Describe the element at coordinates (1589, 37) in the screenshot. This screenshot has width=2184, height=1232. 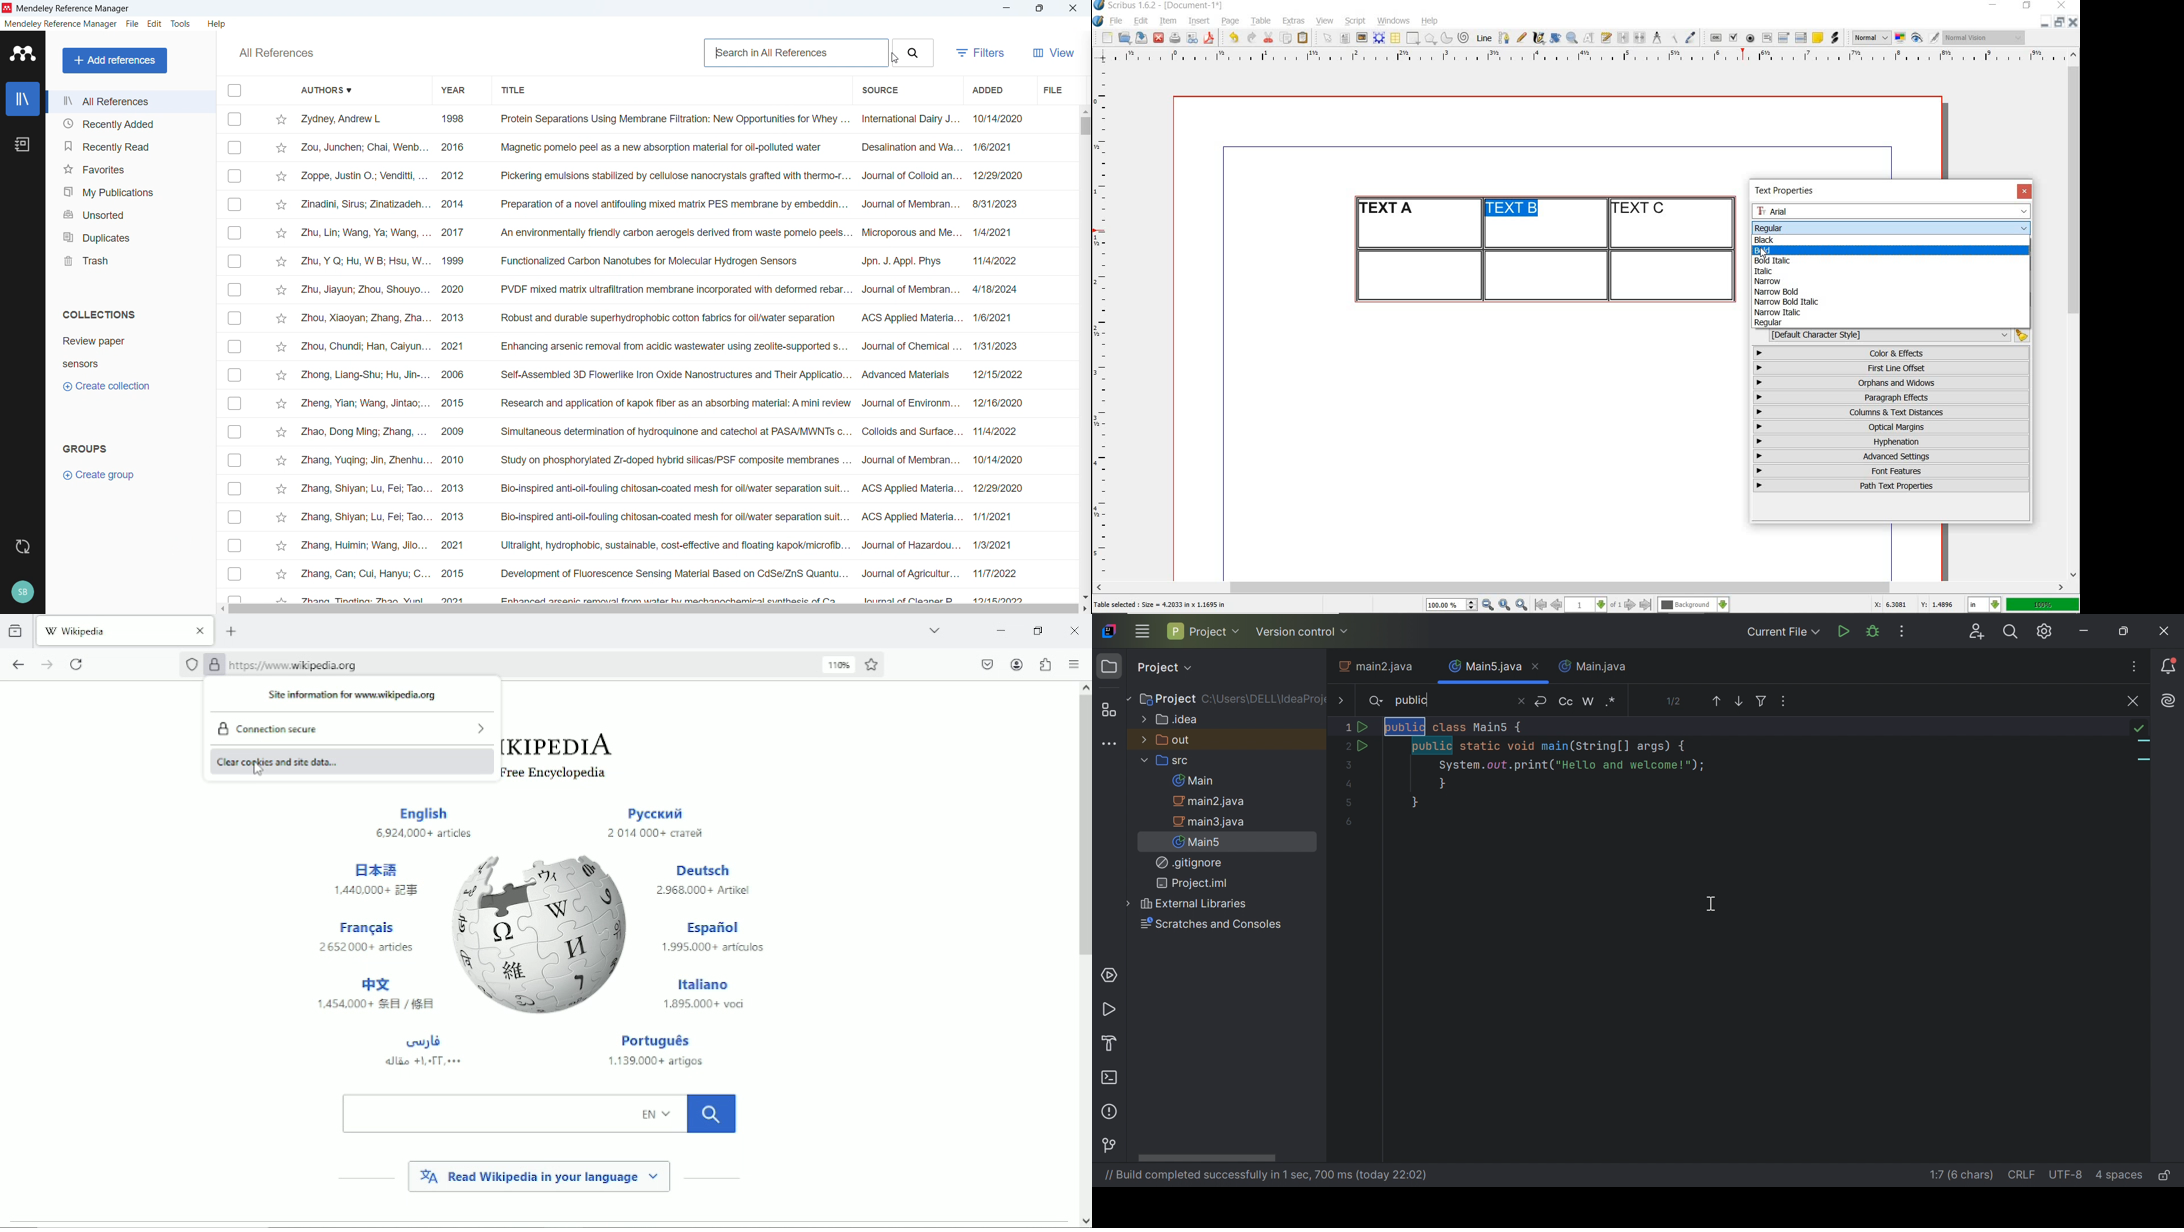
I see `edit contents of frame` at that location.